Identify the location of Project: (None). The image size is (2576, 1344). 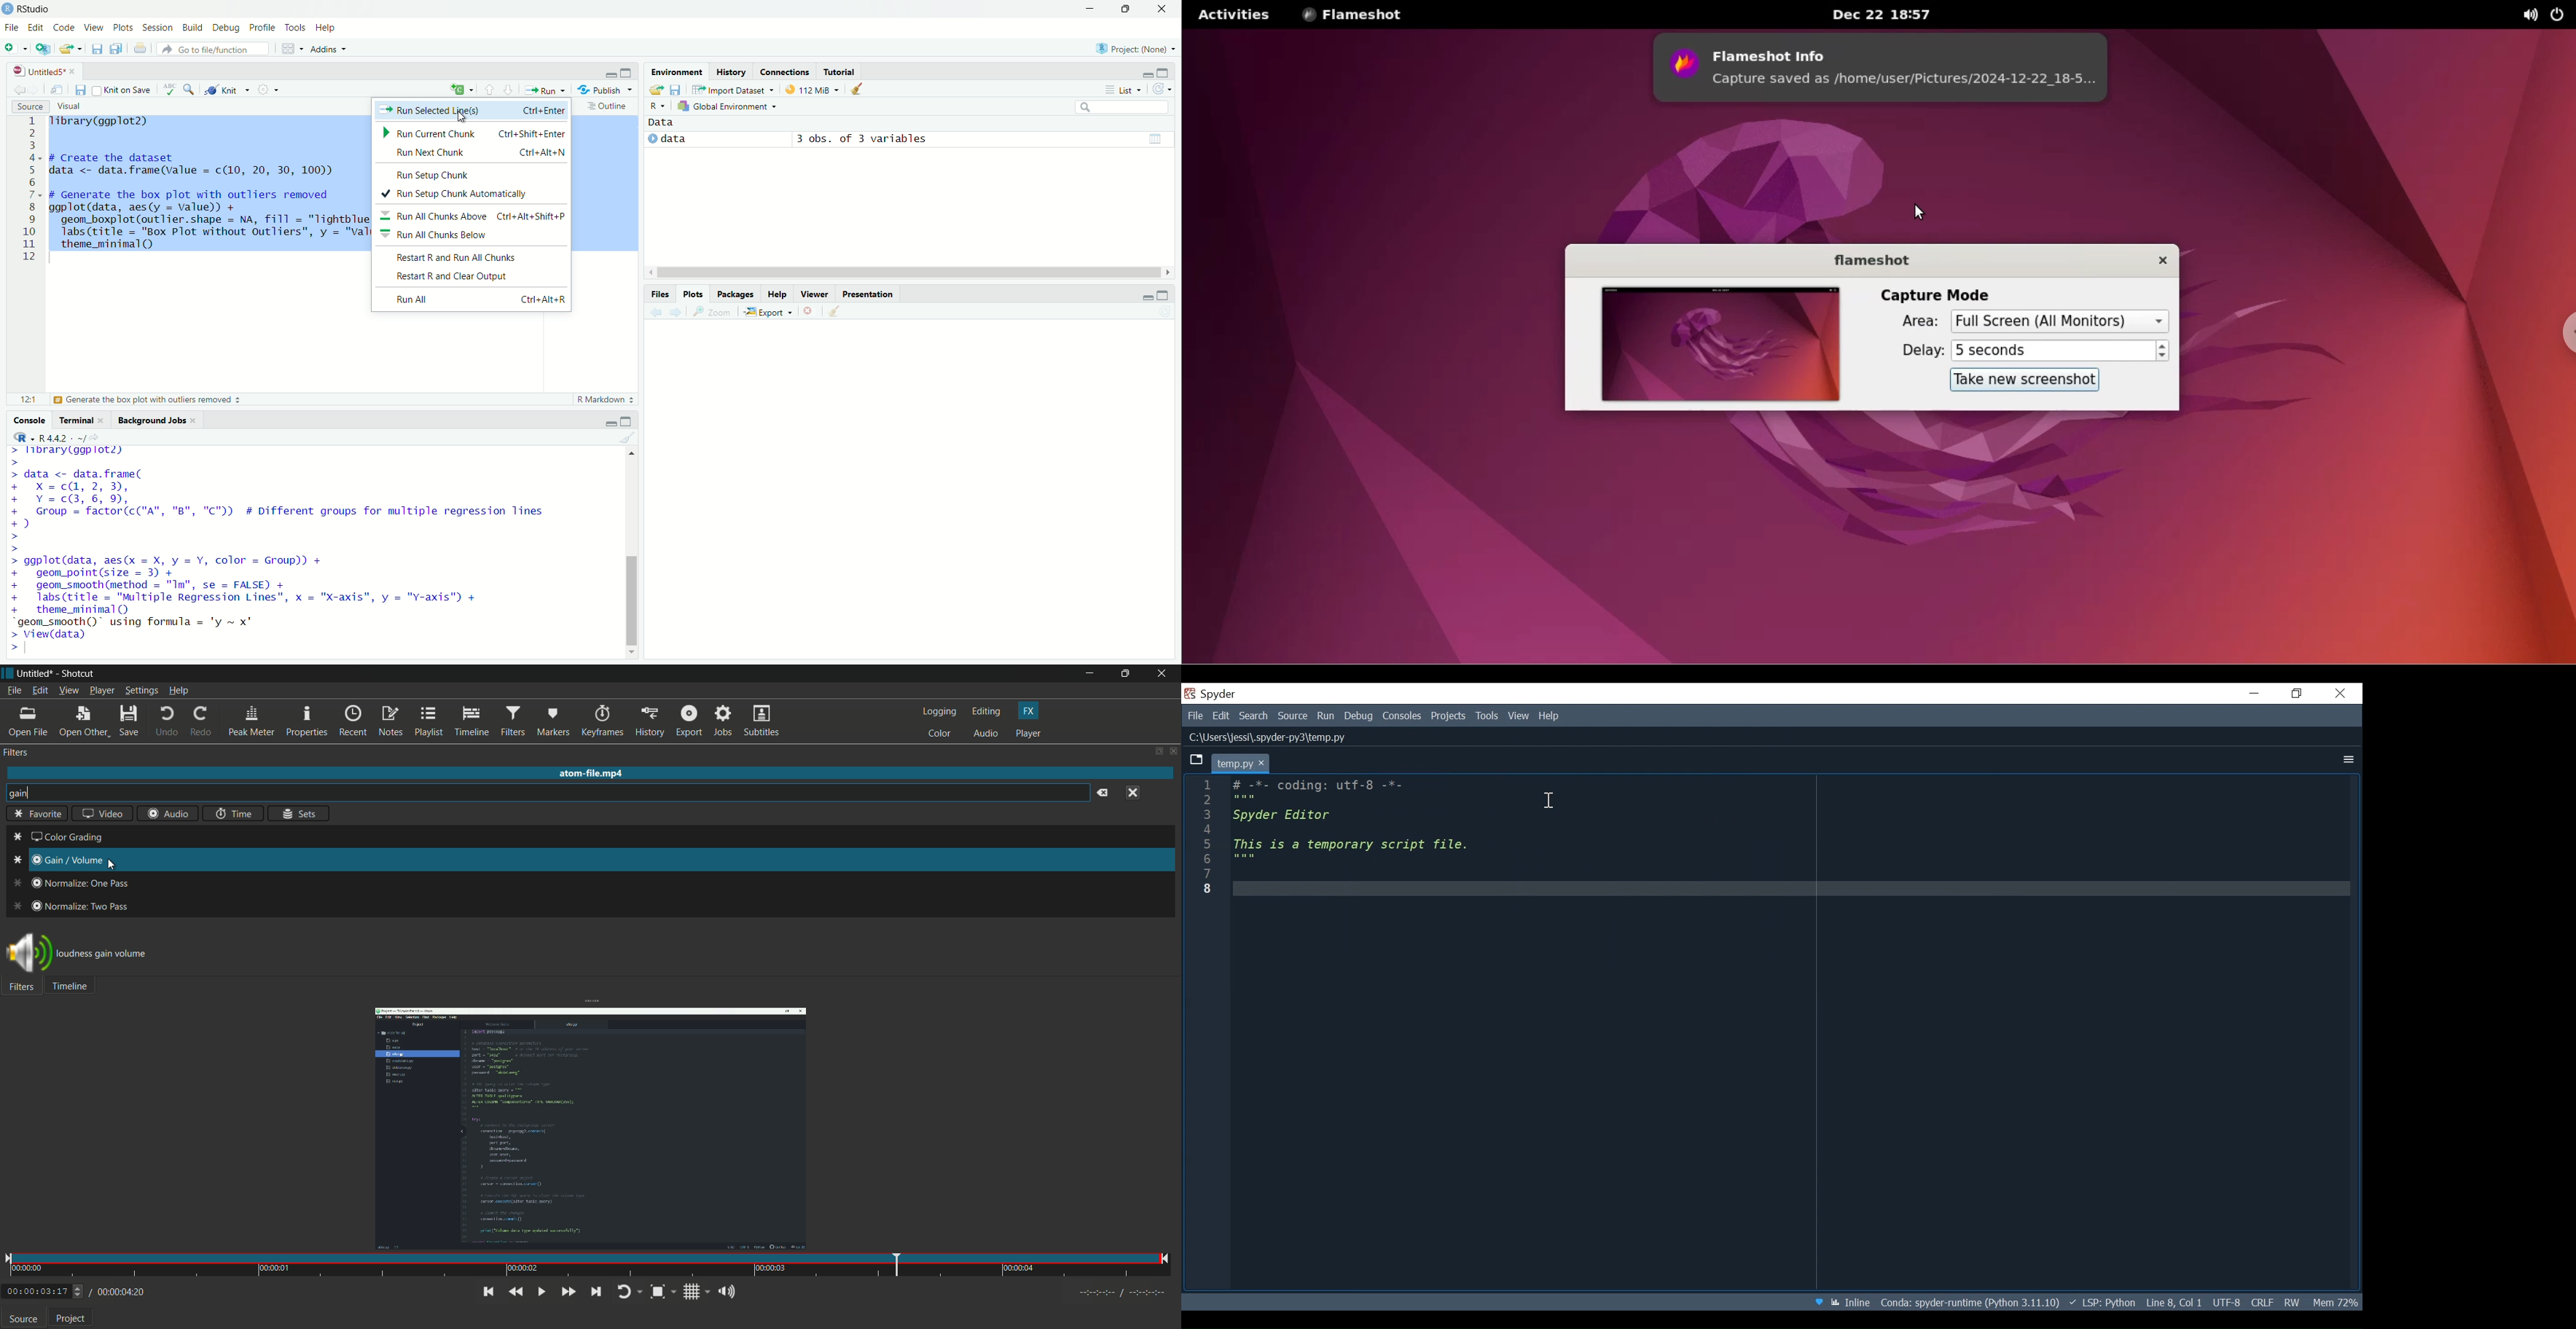
(1137, 50).